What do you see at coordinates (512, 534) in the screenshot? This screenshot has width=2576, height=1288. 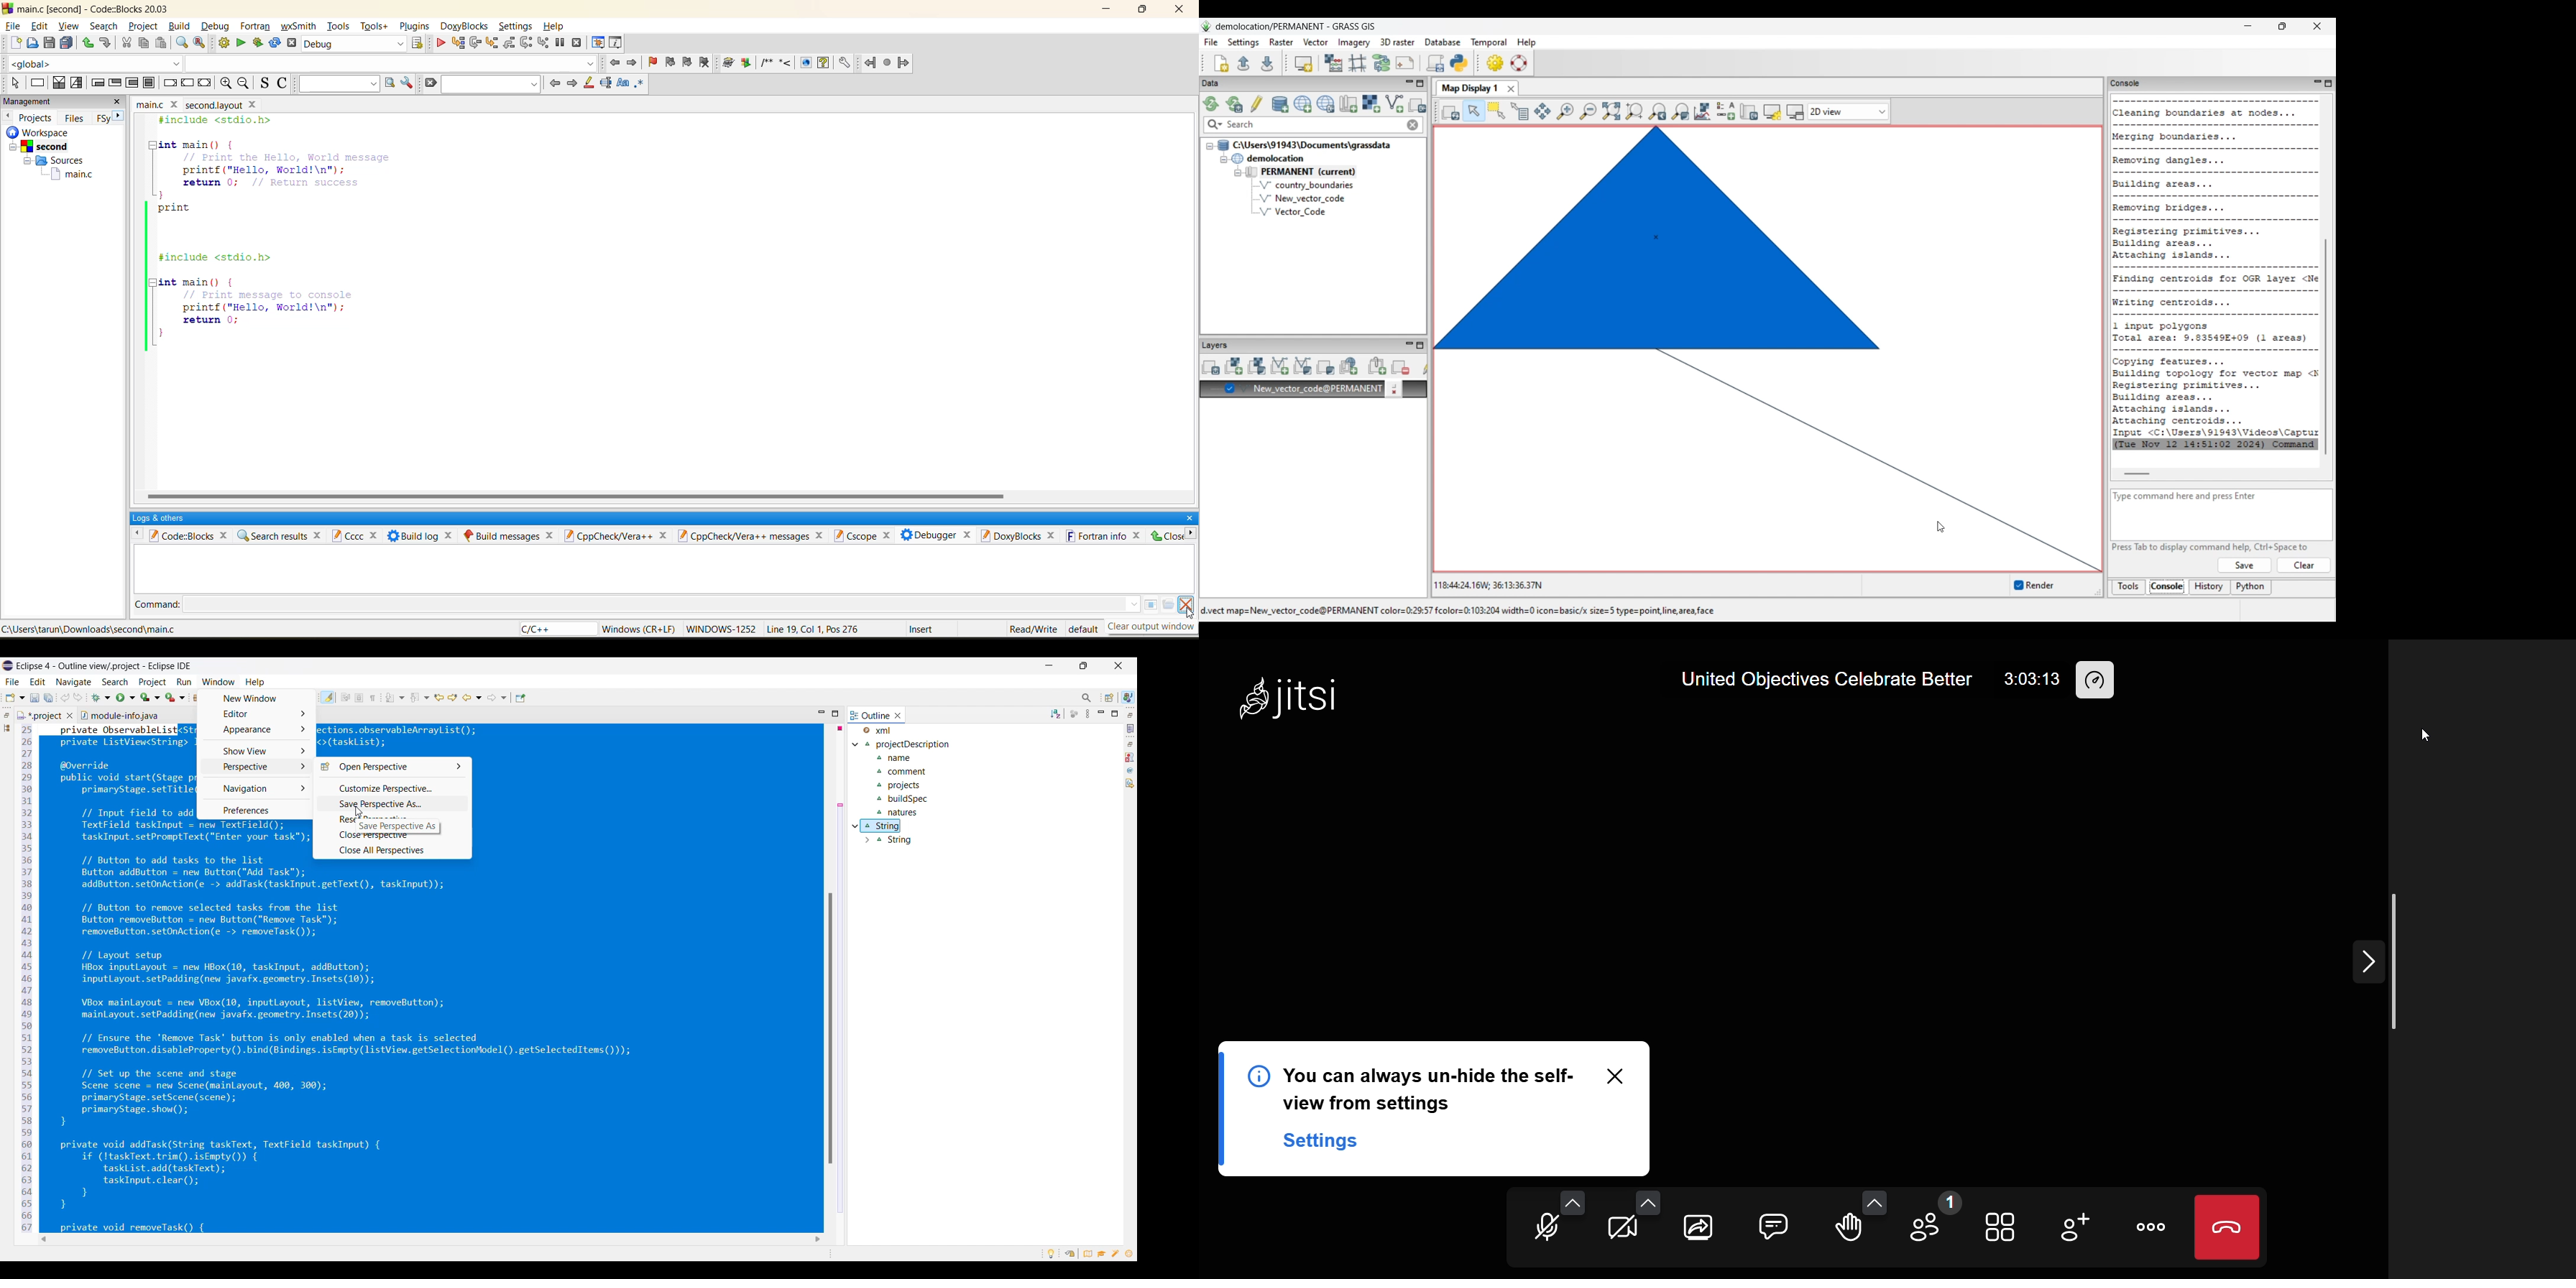 I see `build messages` at bounding box center [512, 534].